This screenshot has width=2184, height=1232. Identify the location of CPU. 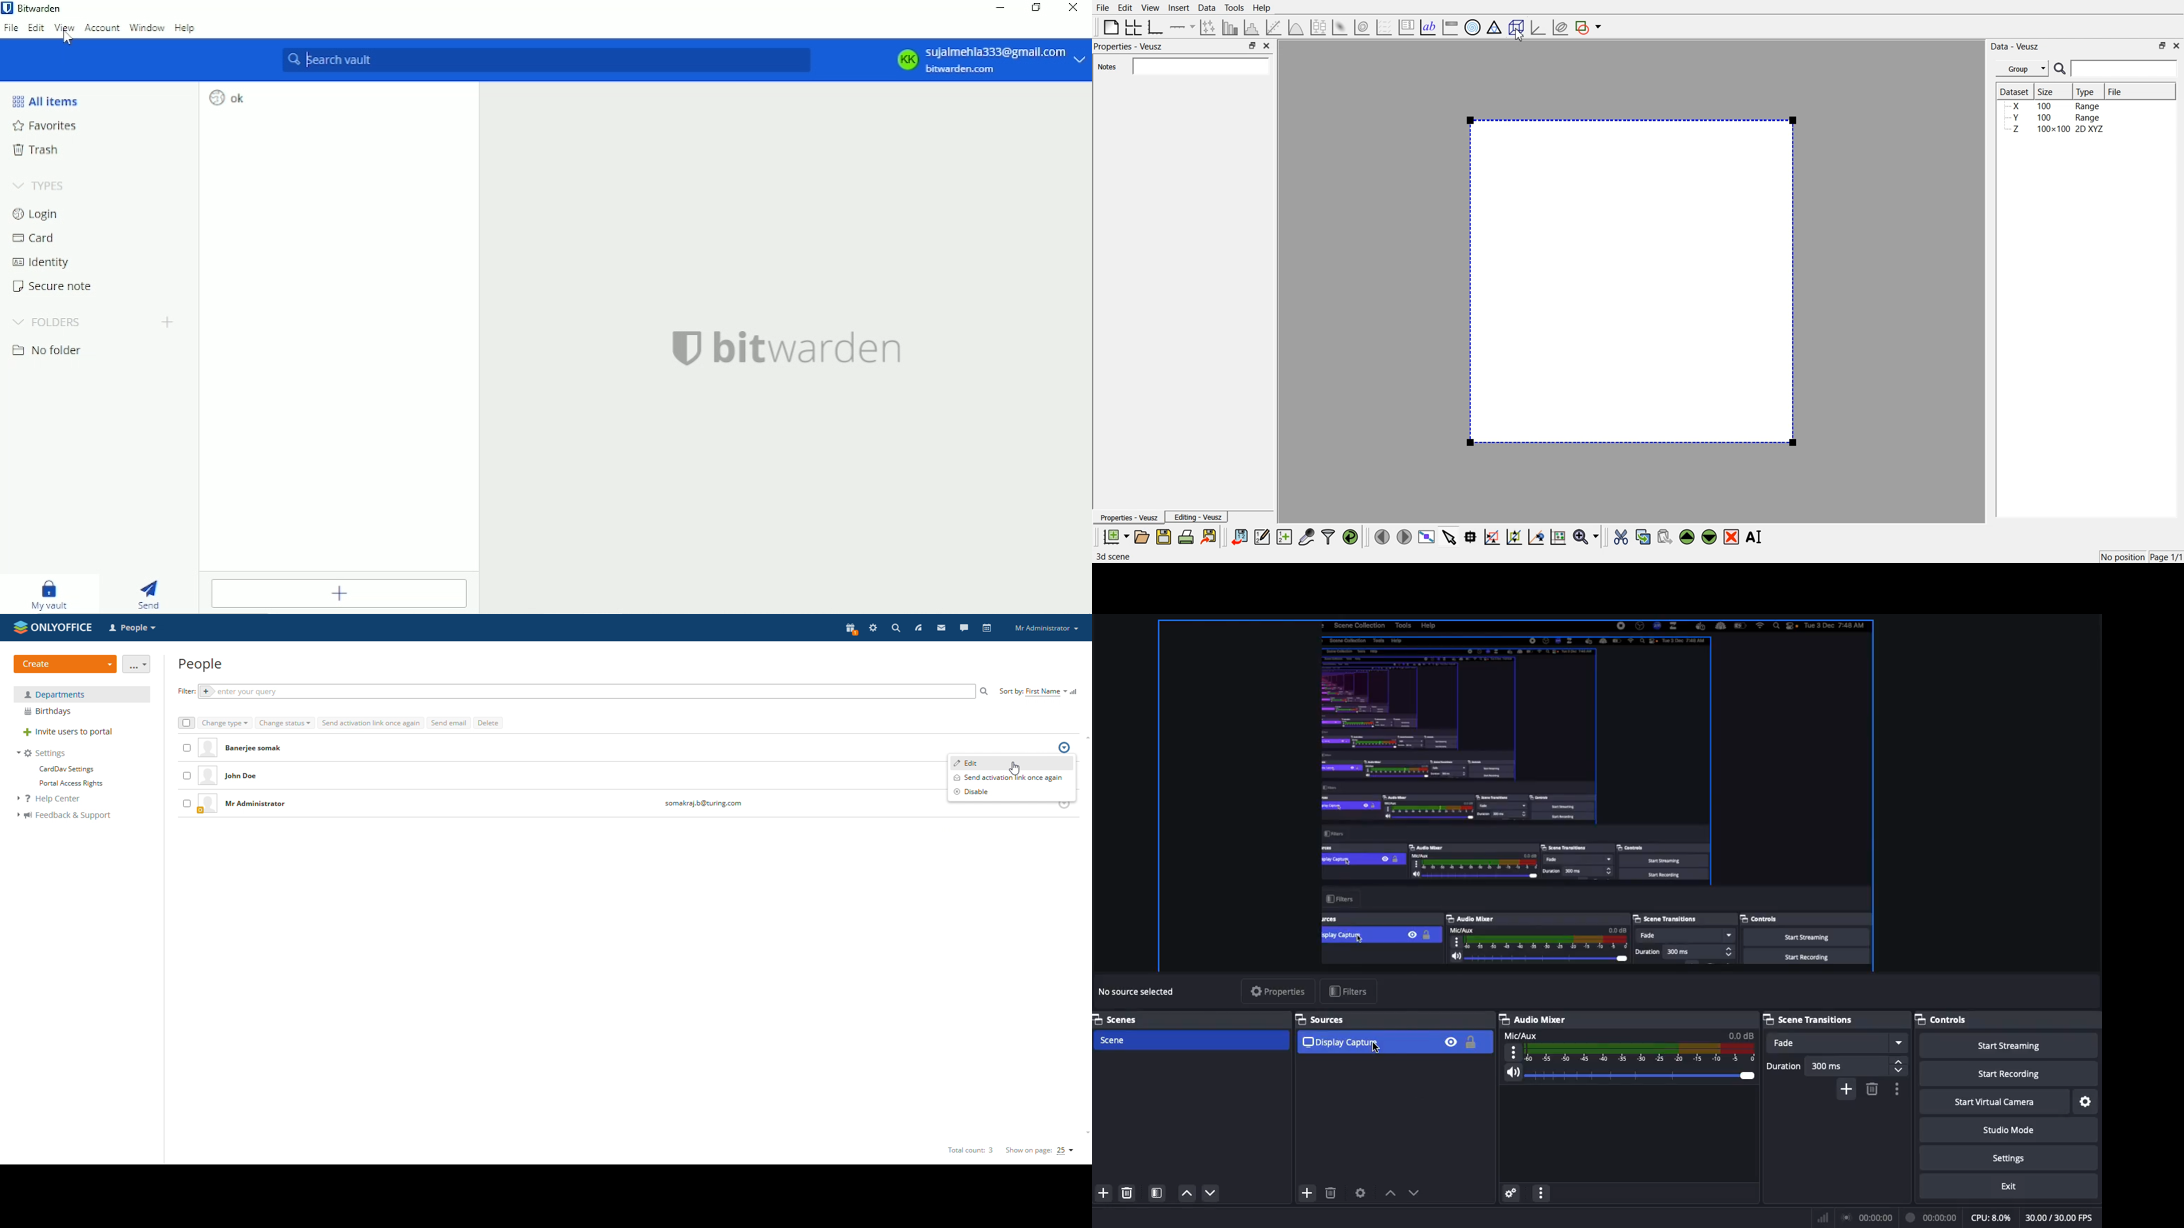
(1993, 1218).